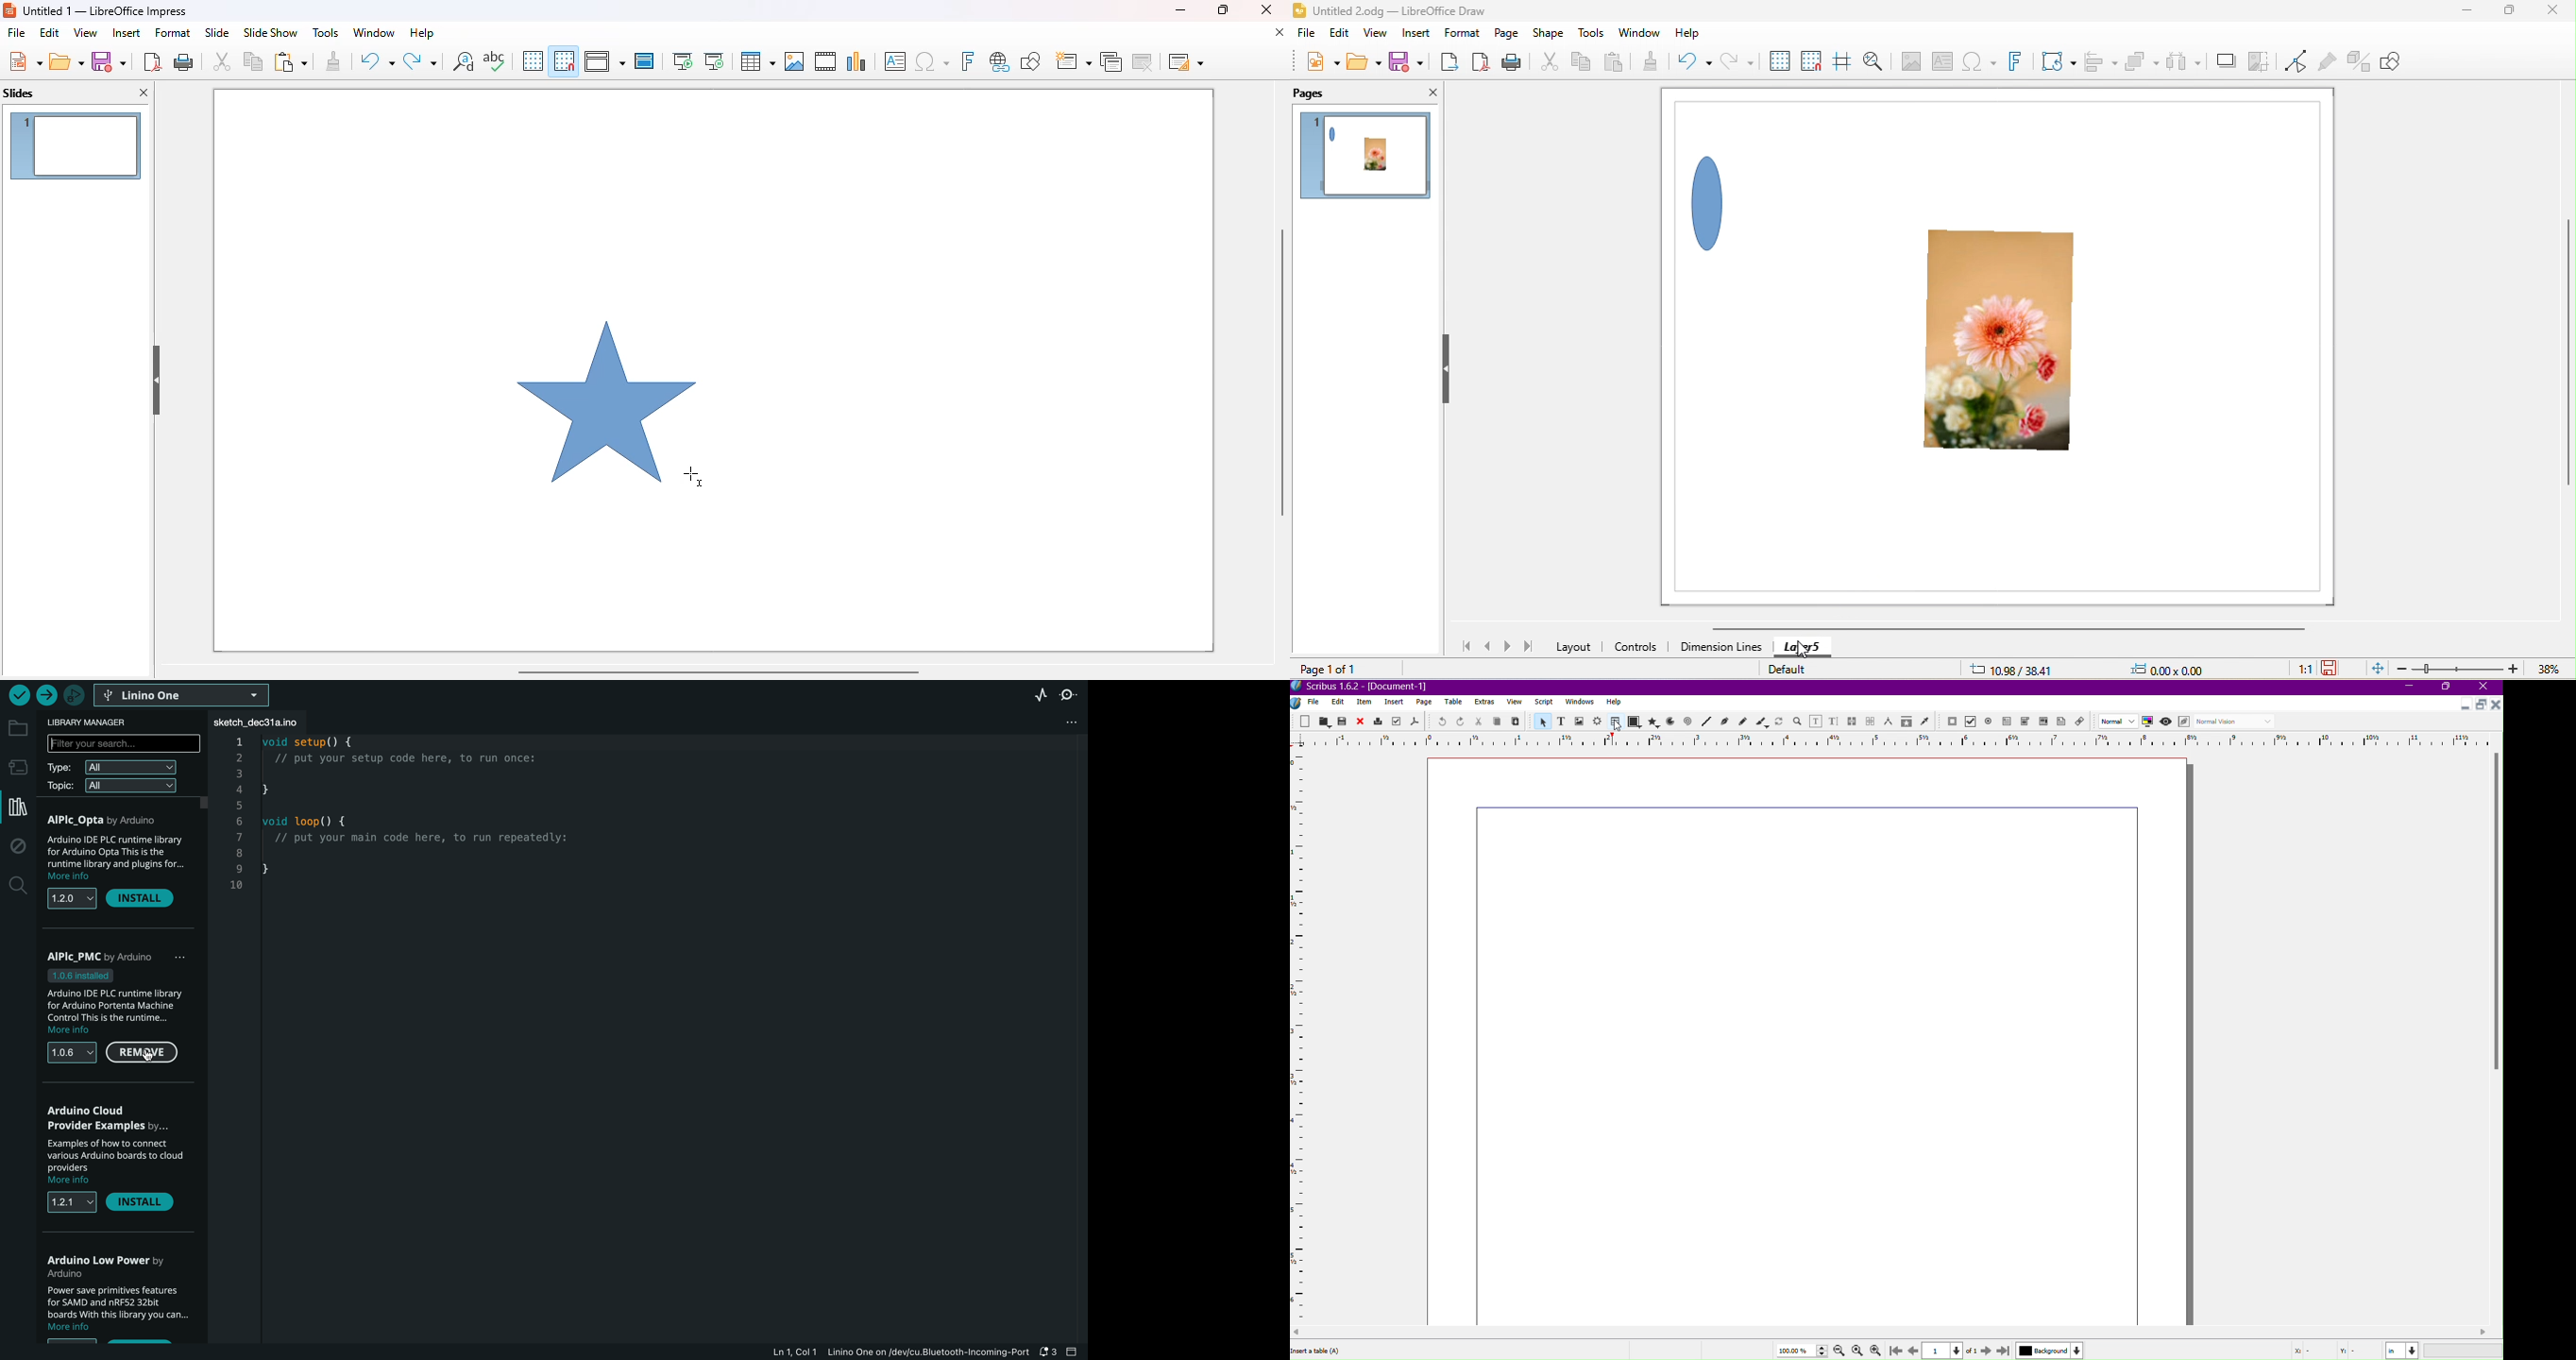 This screenshot has height=1372, width=2576. I want to click on edit, so click(1338, 37).